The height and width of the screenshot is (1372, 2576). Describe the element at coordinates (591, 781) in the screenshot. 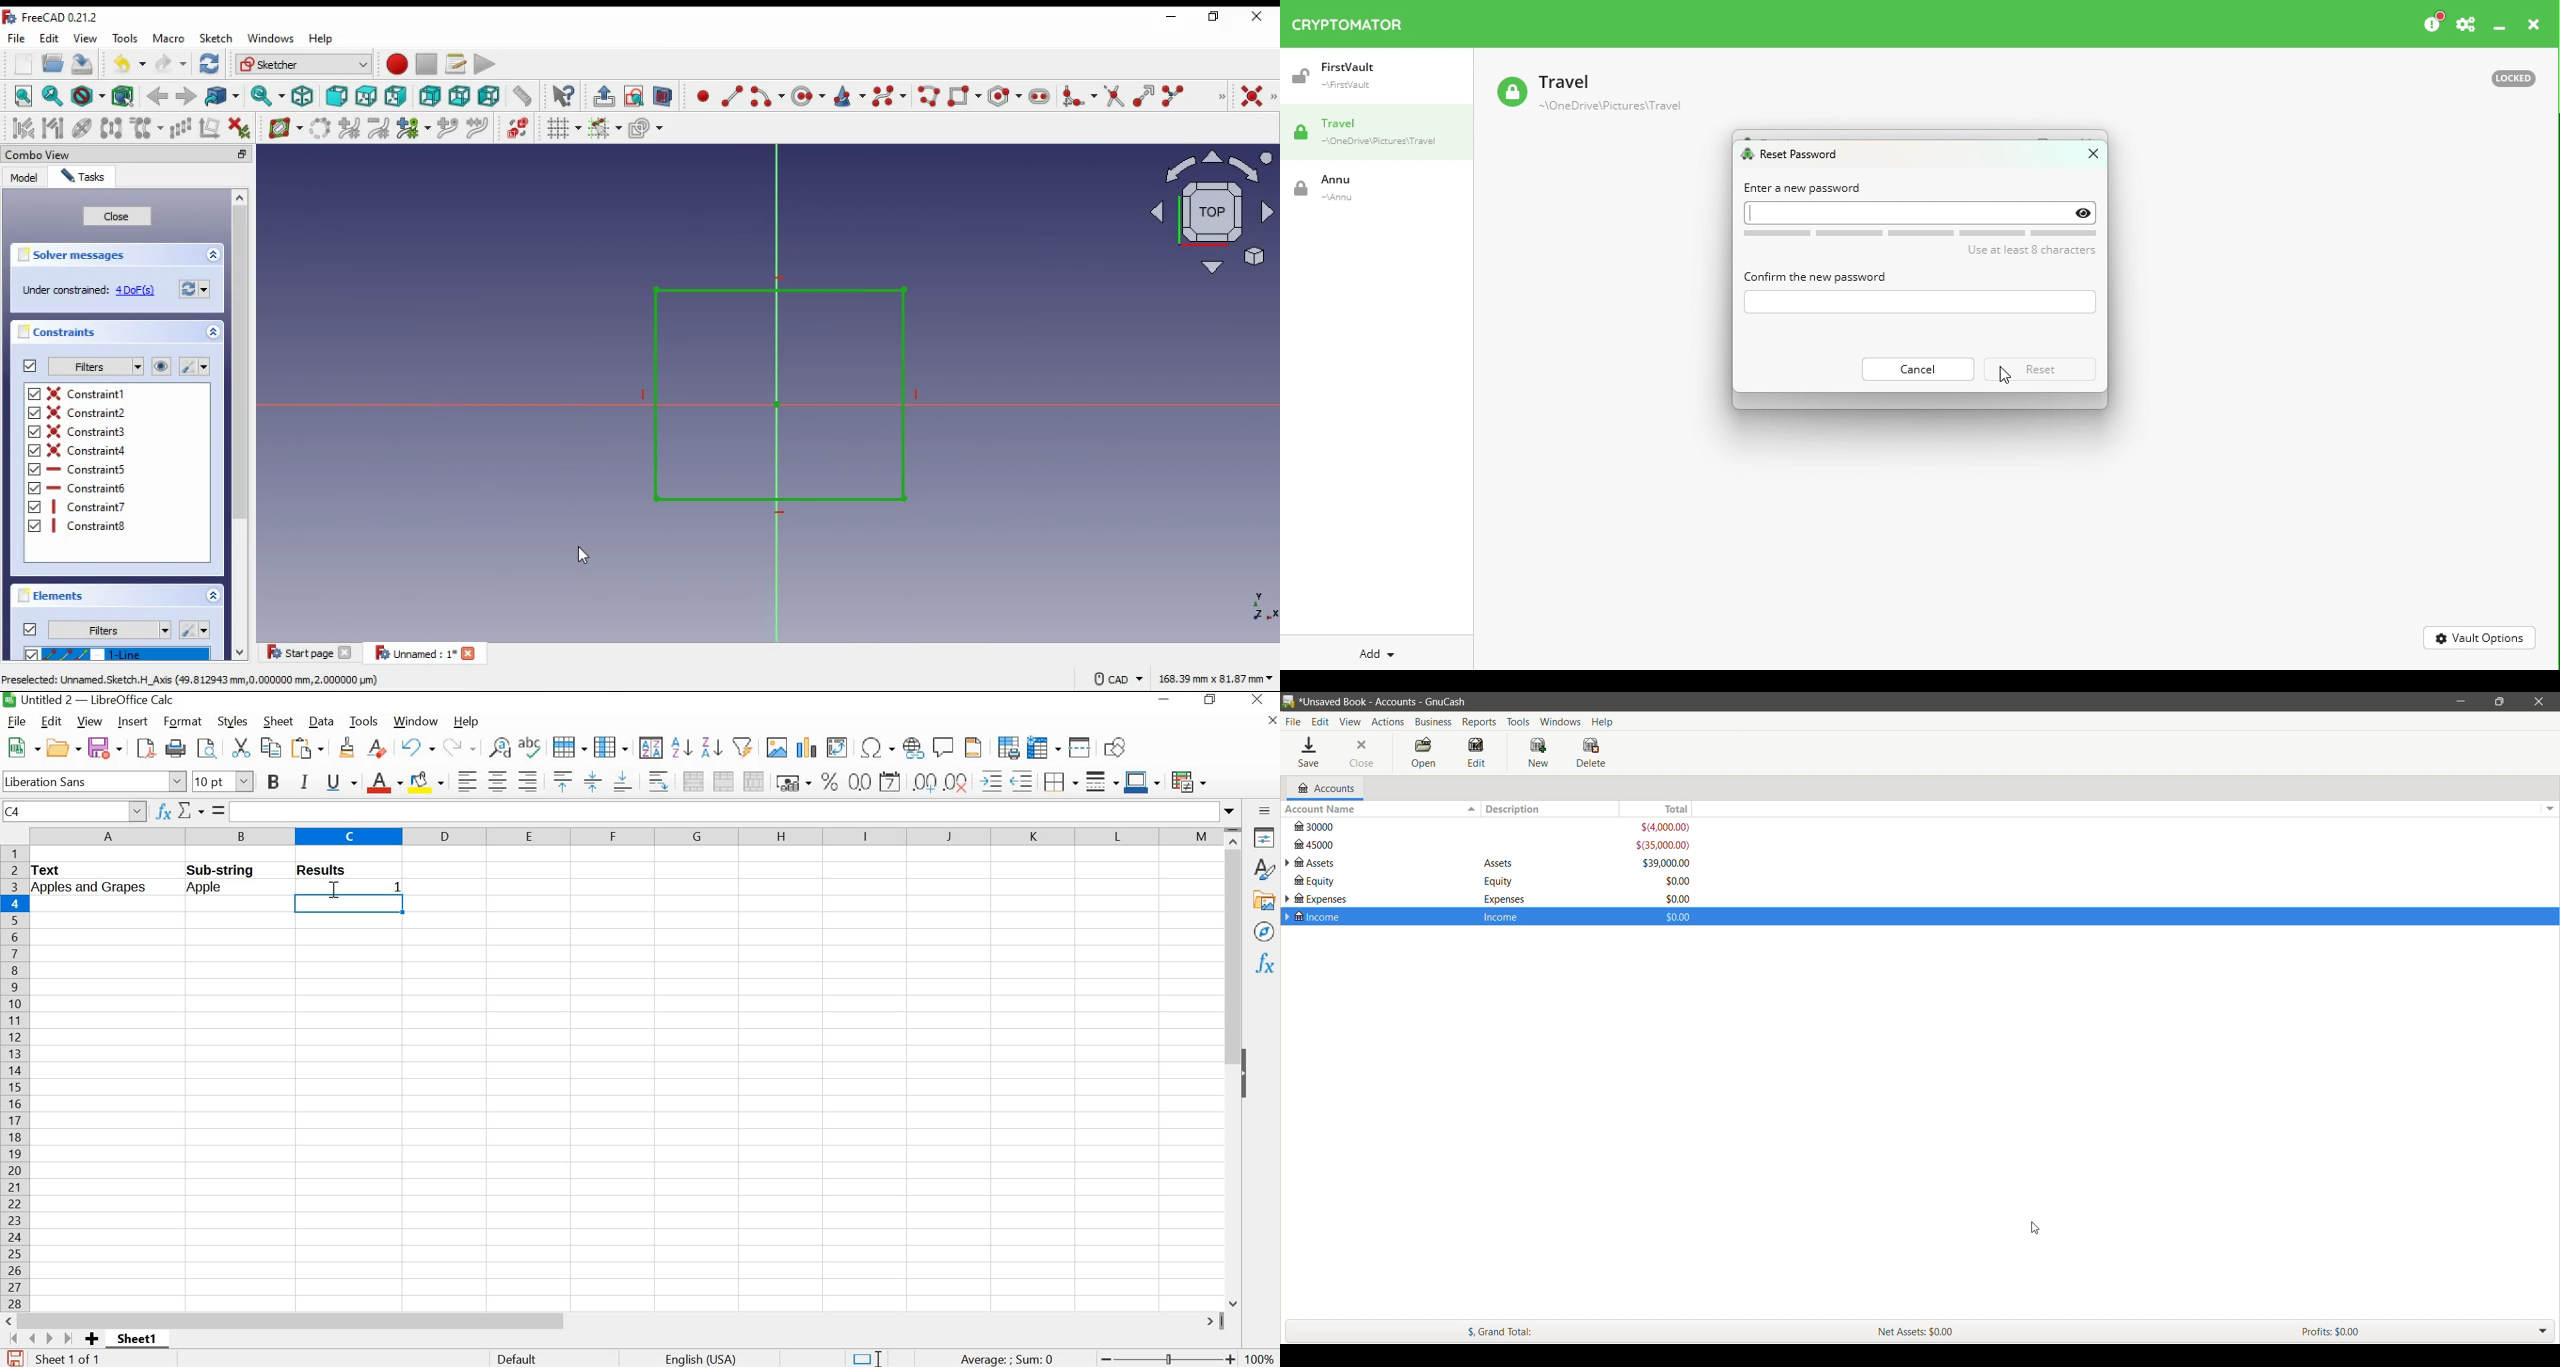

I see `center vertically` at that location.